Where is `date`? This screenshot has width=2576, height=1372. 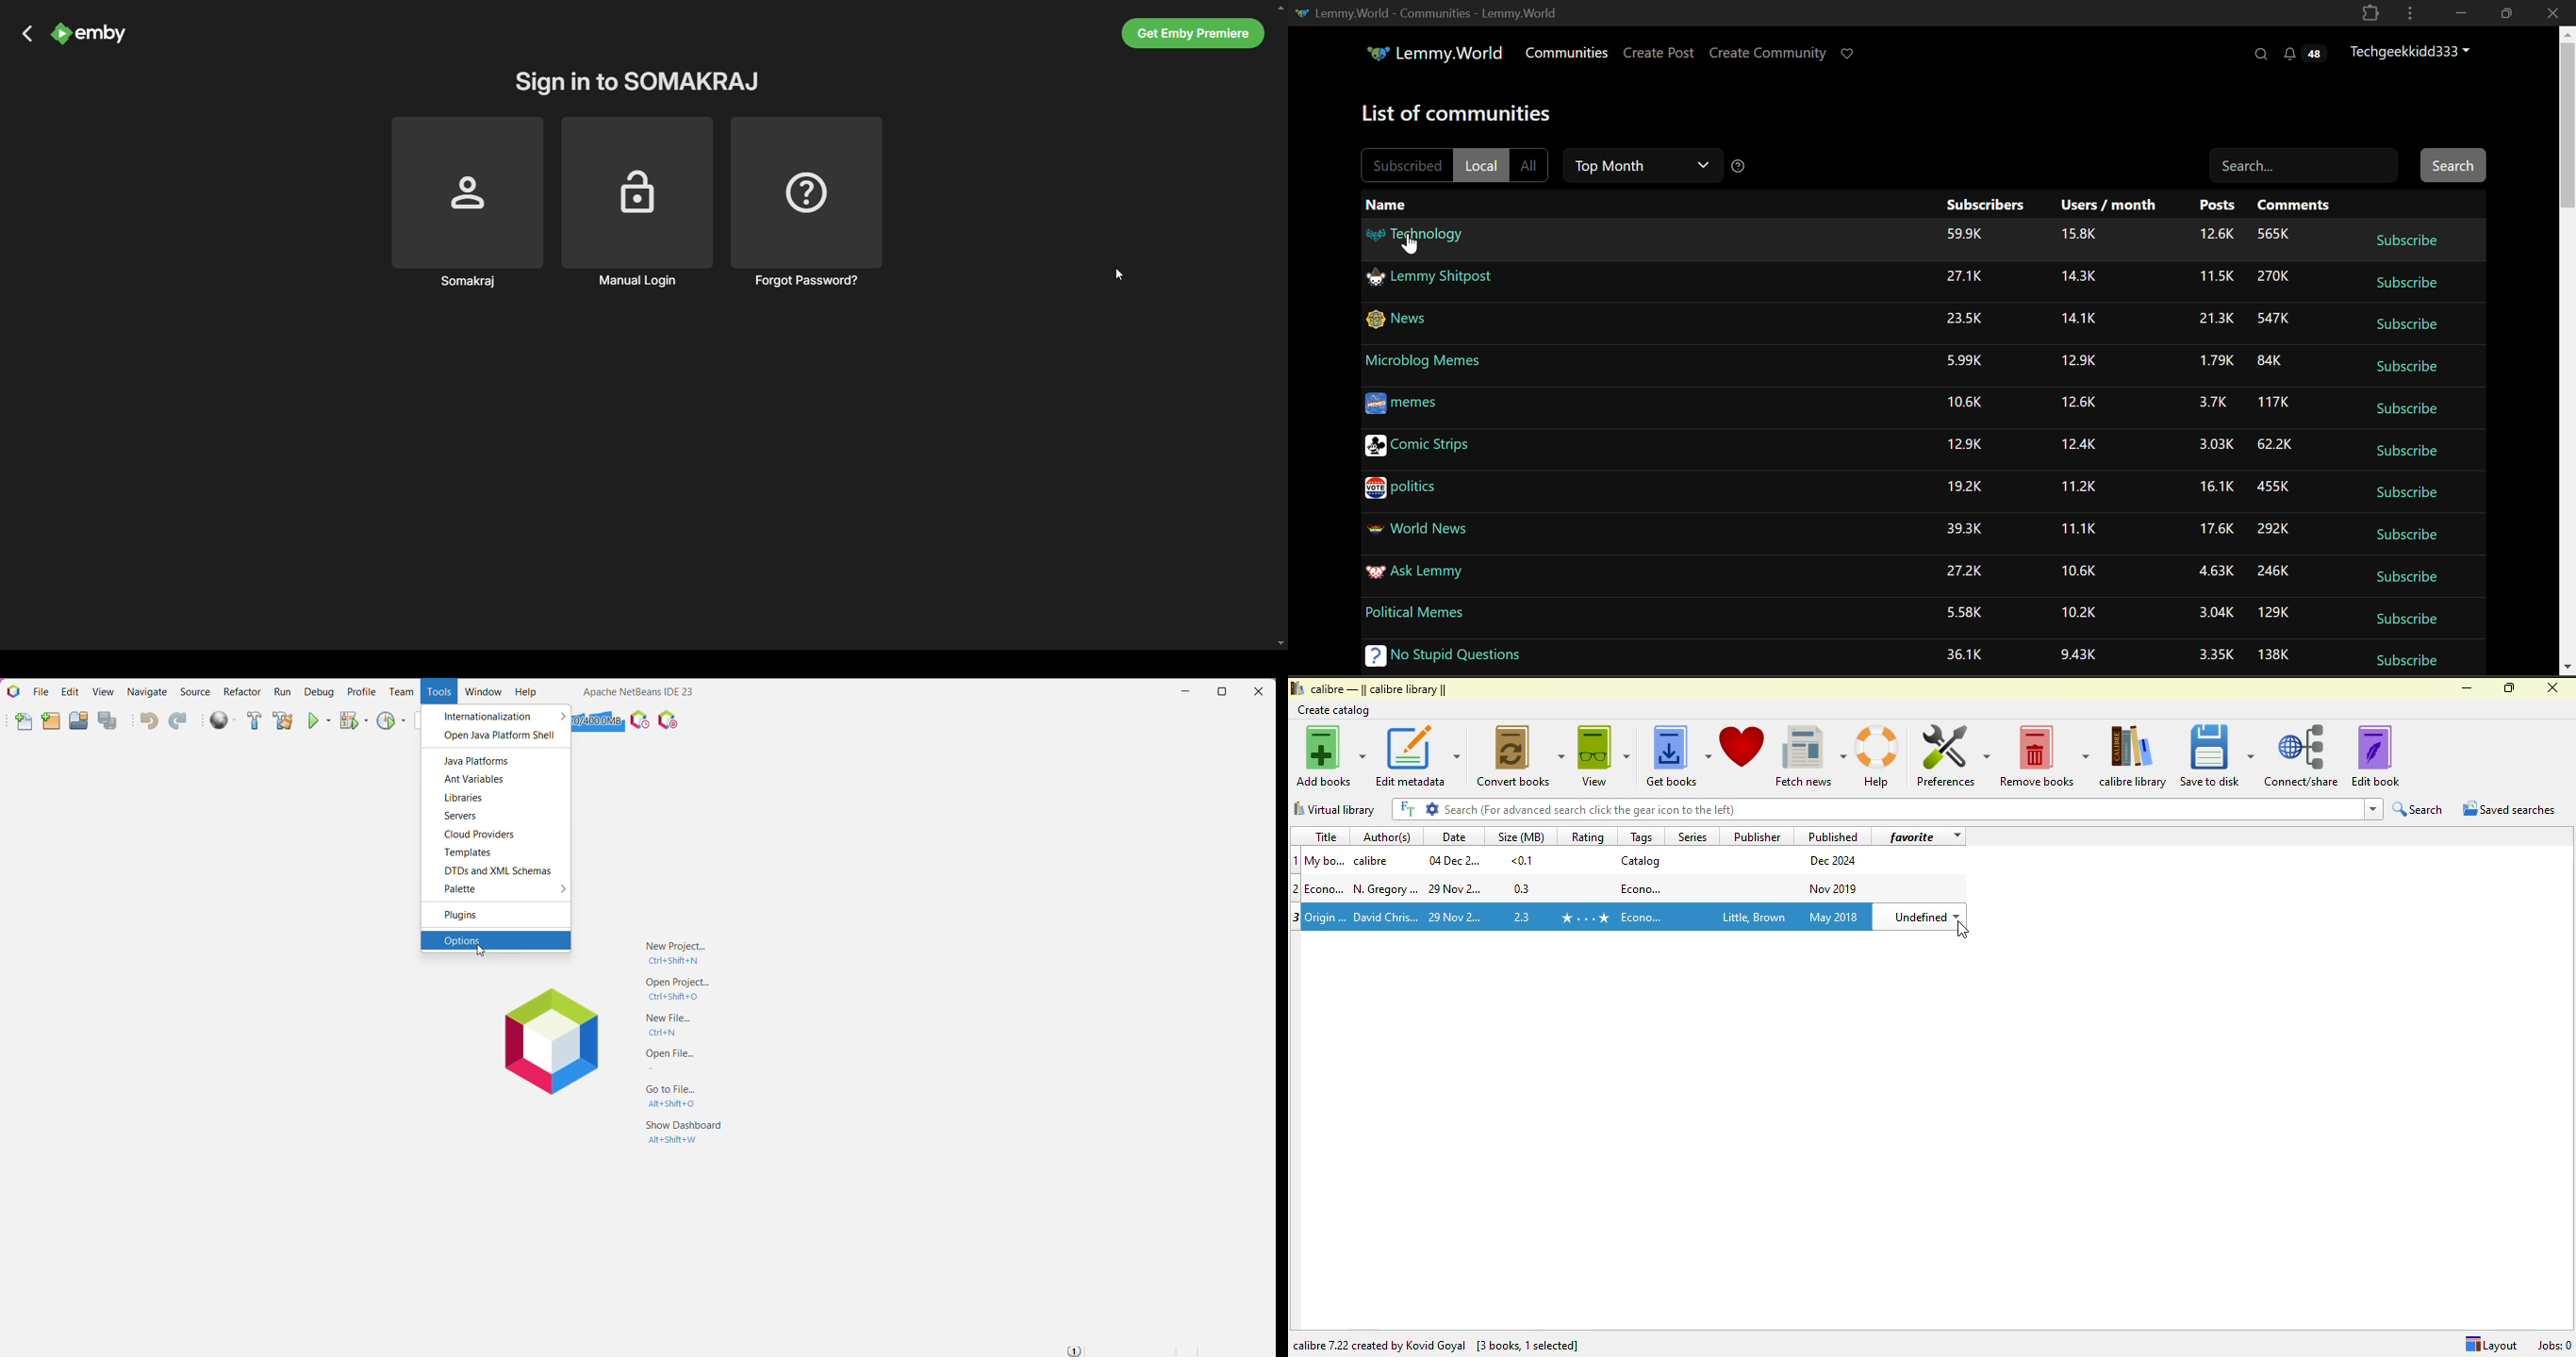
date is located at coordinates (1454, 836).